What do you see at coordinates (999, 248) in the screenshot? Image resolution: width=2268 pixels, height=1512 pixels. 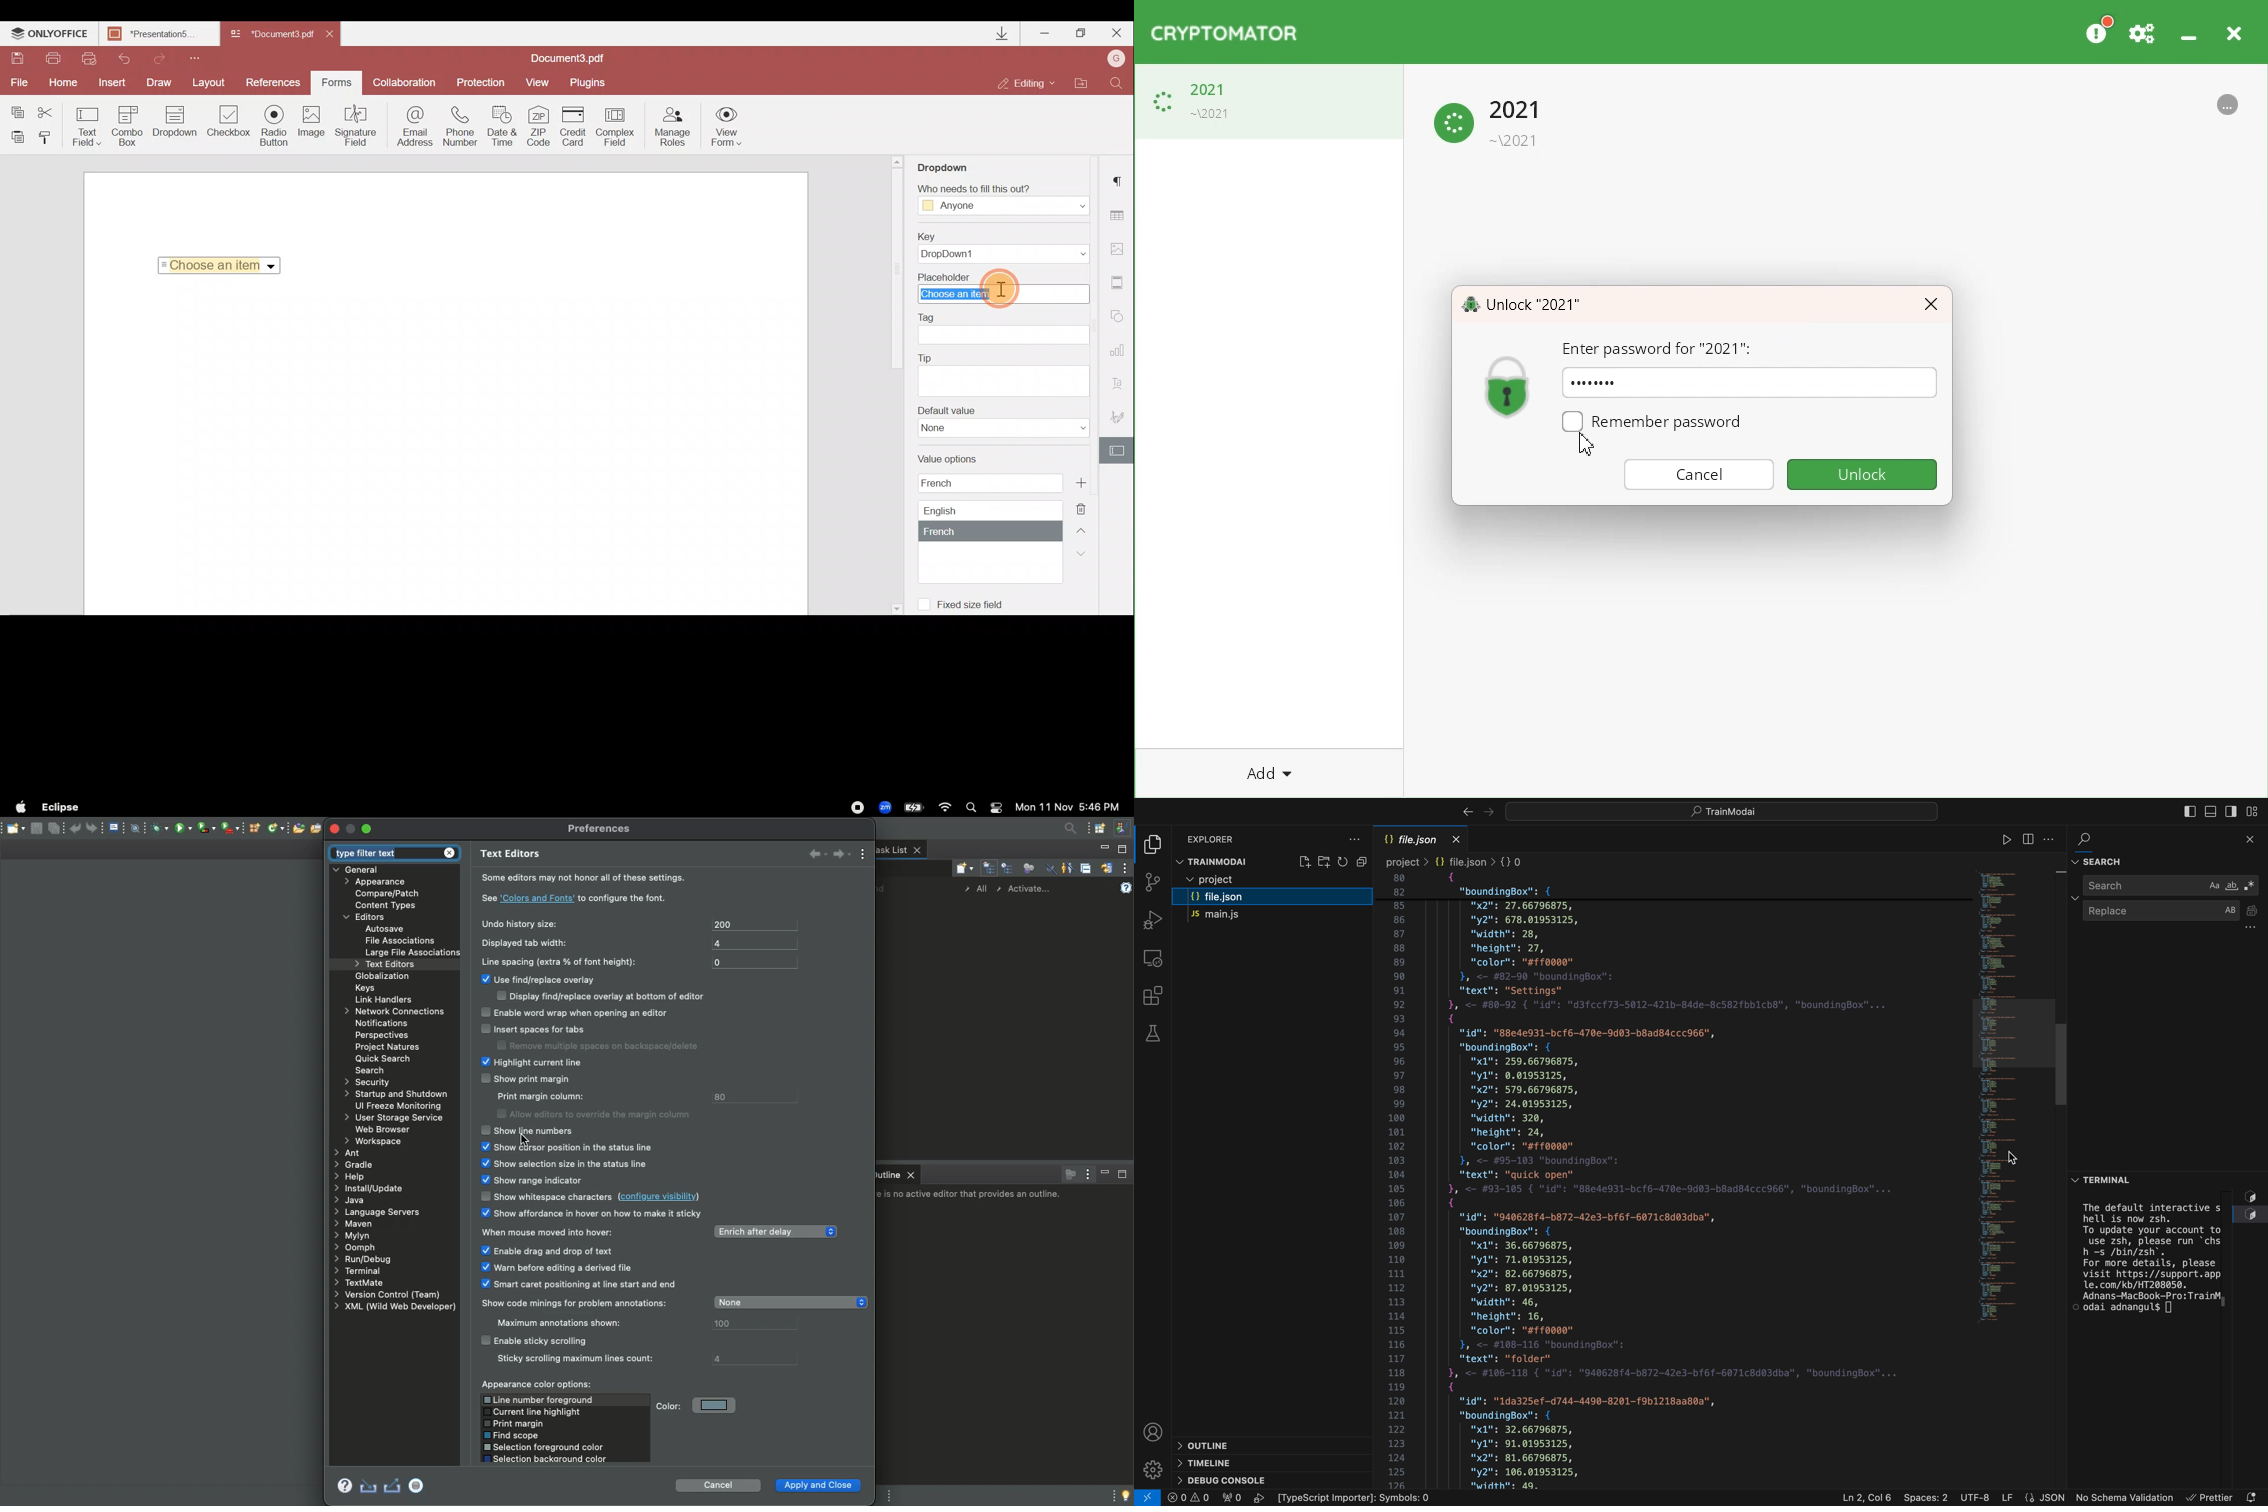 I see `Key` at bounding box center [999, 248].